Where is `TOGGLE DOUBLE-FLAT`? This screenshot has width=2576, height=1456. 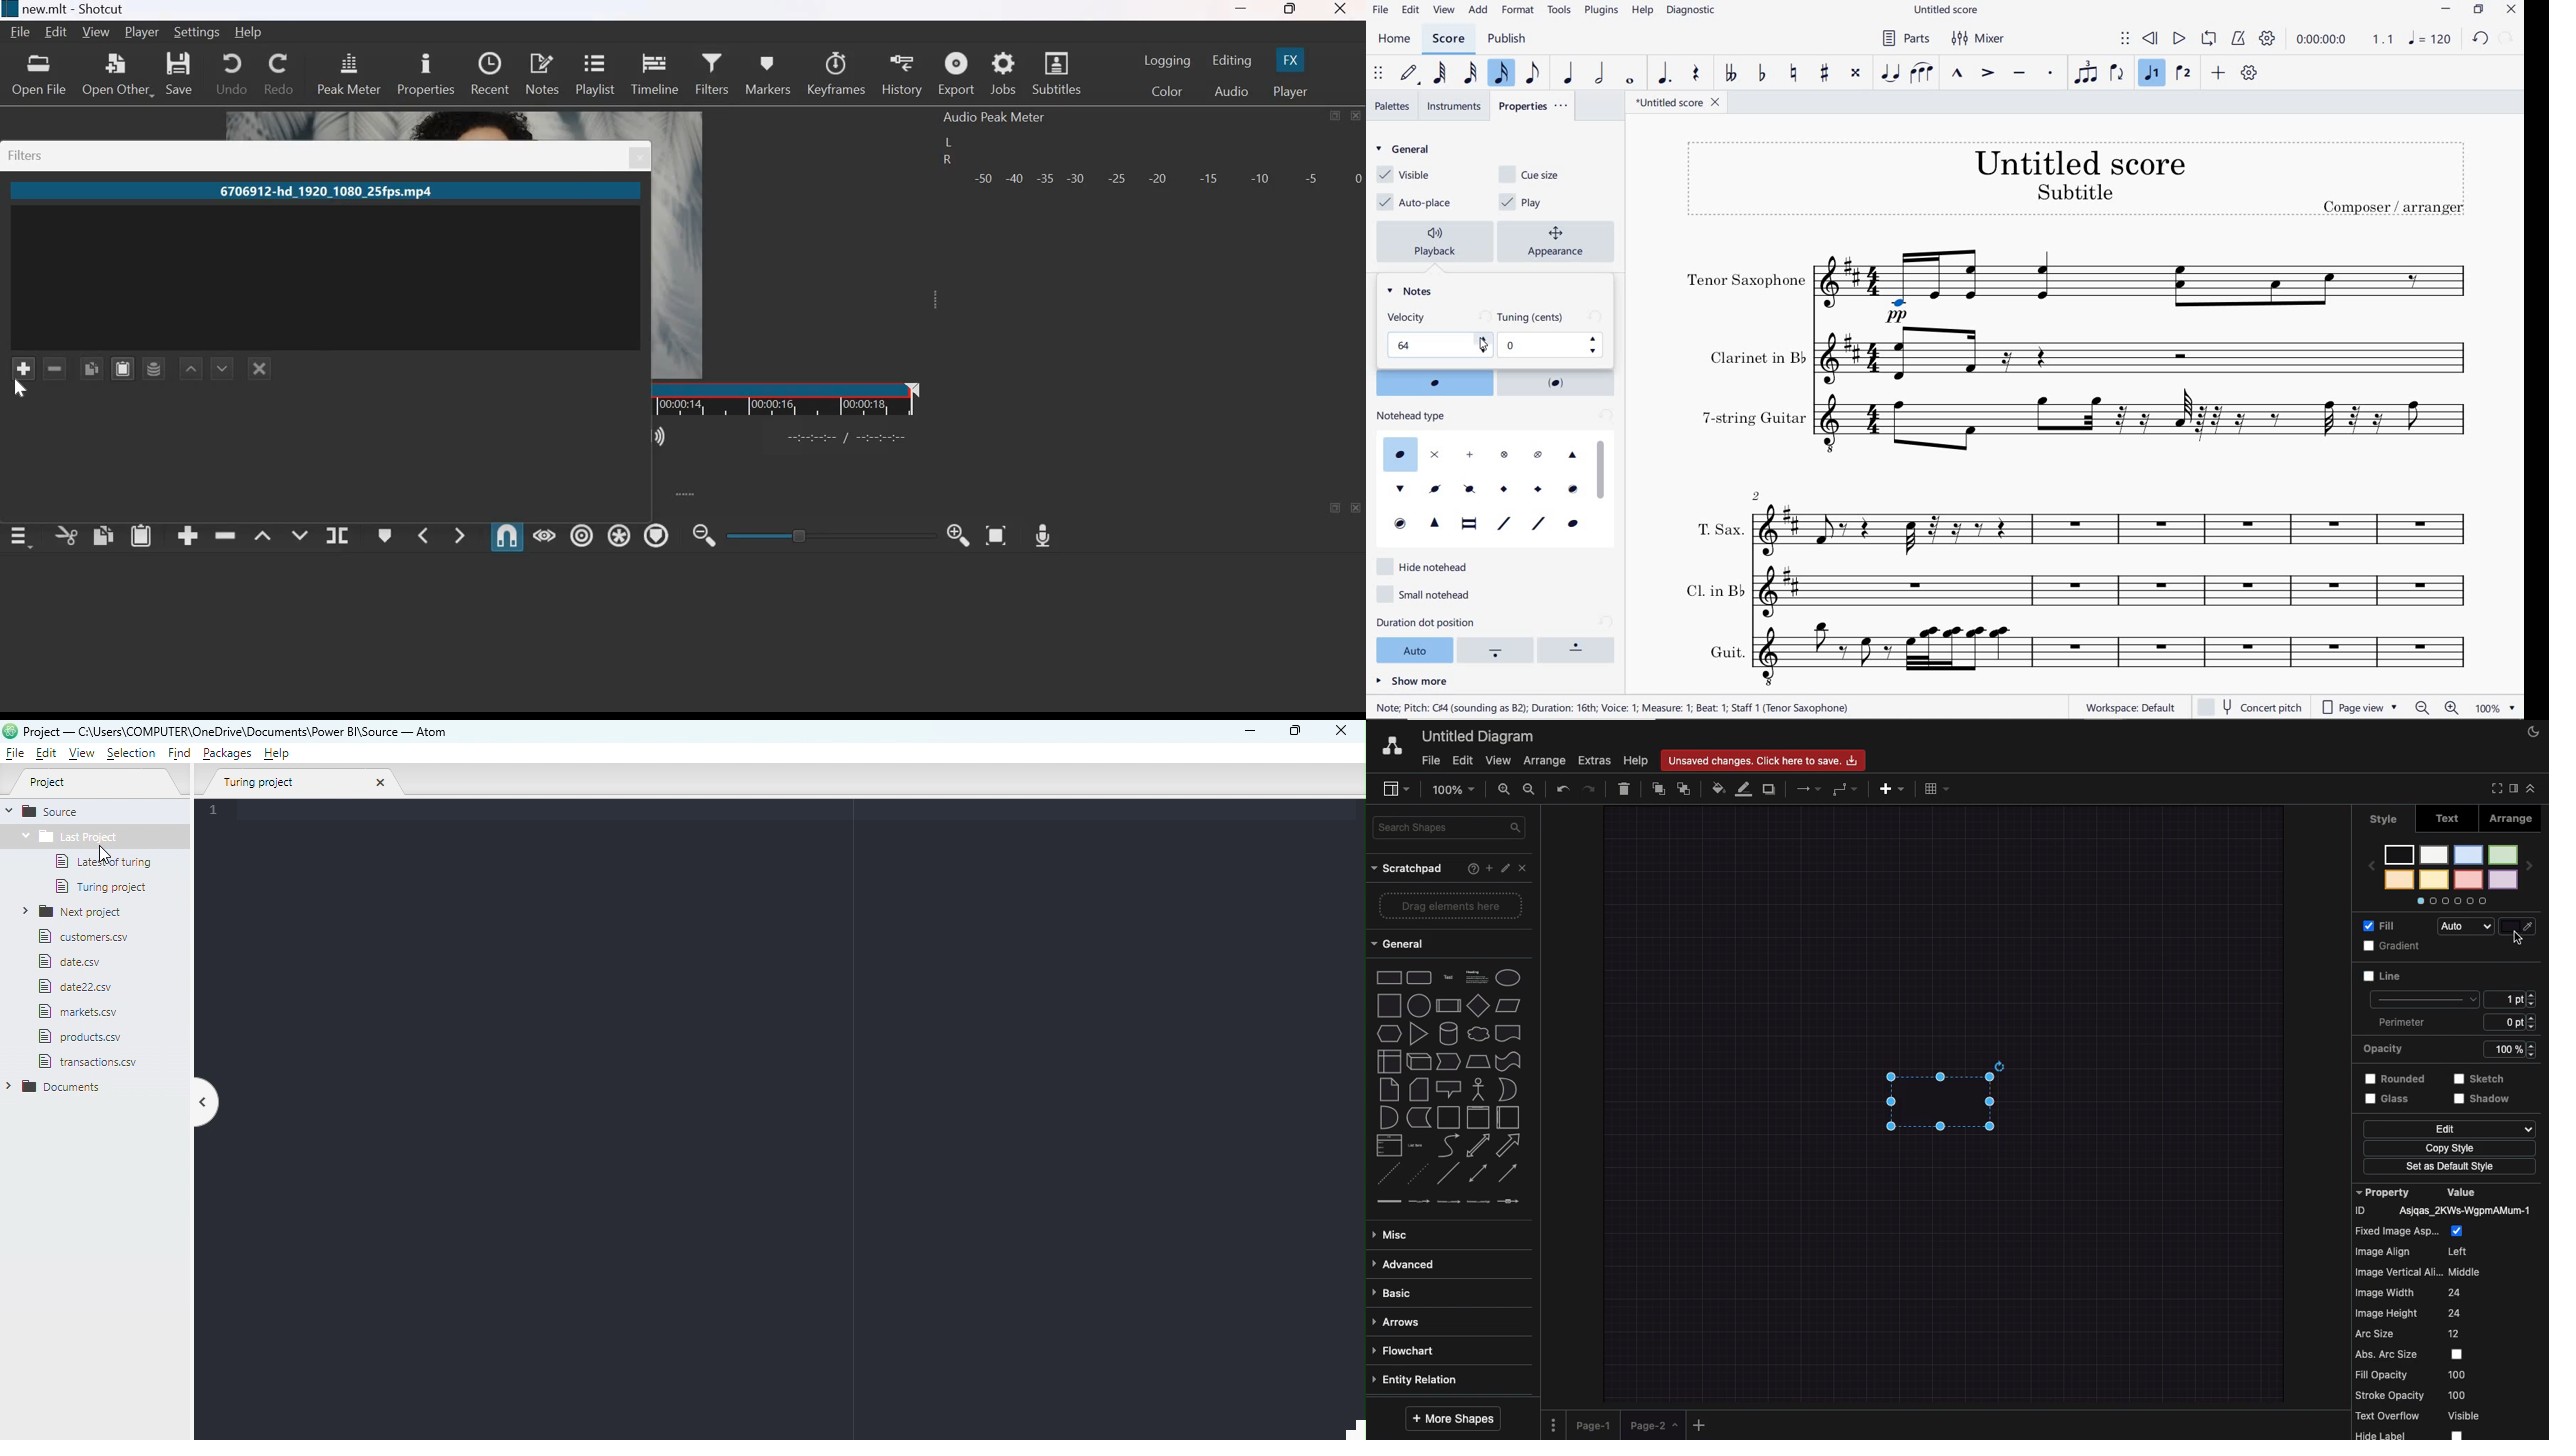 TOGGLE DOUBLE-FLAT is located at coordinates (1733, 71).